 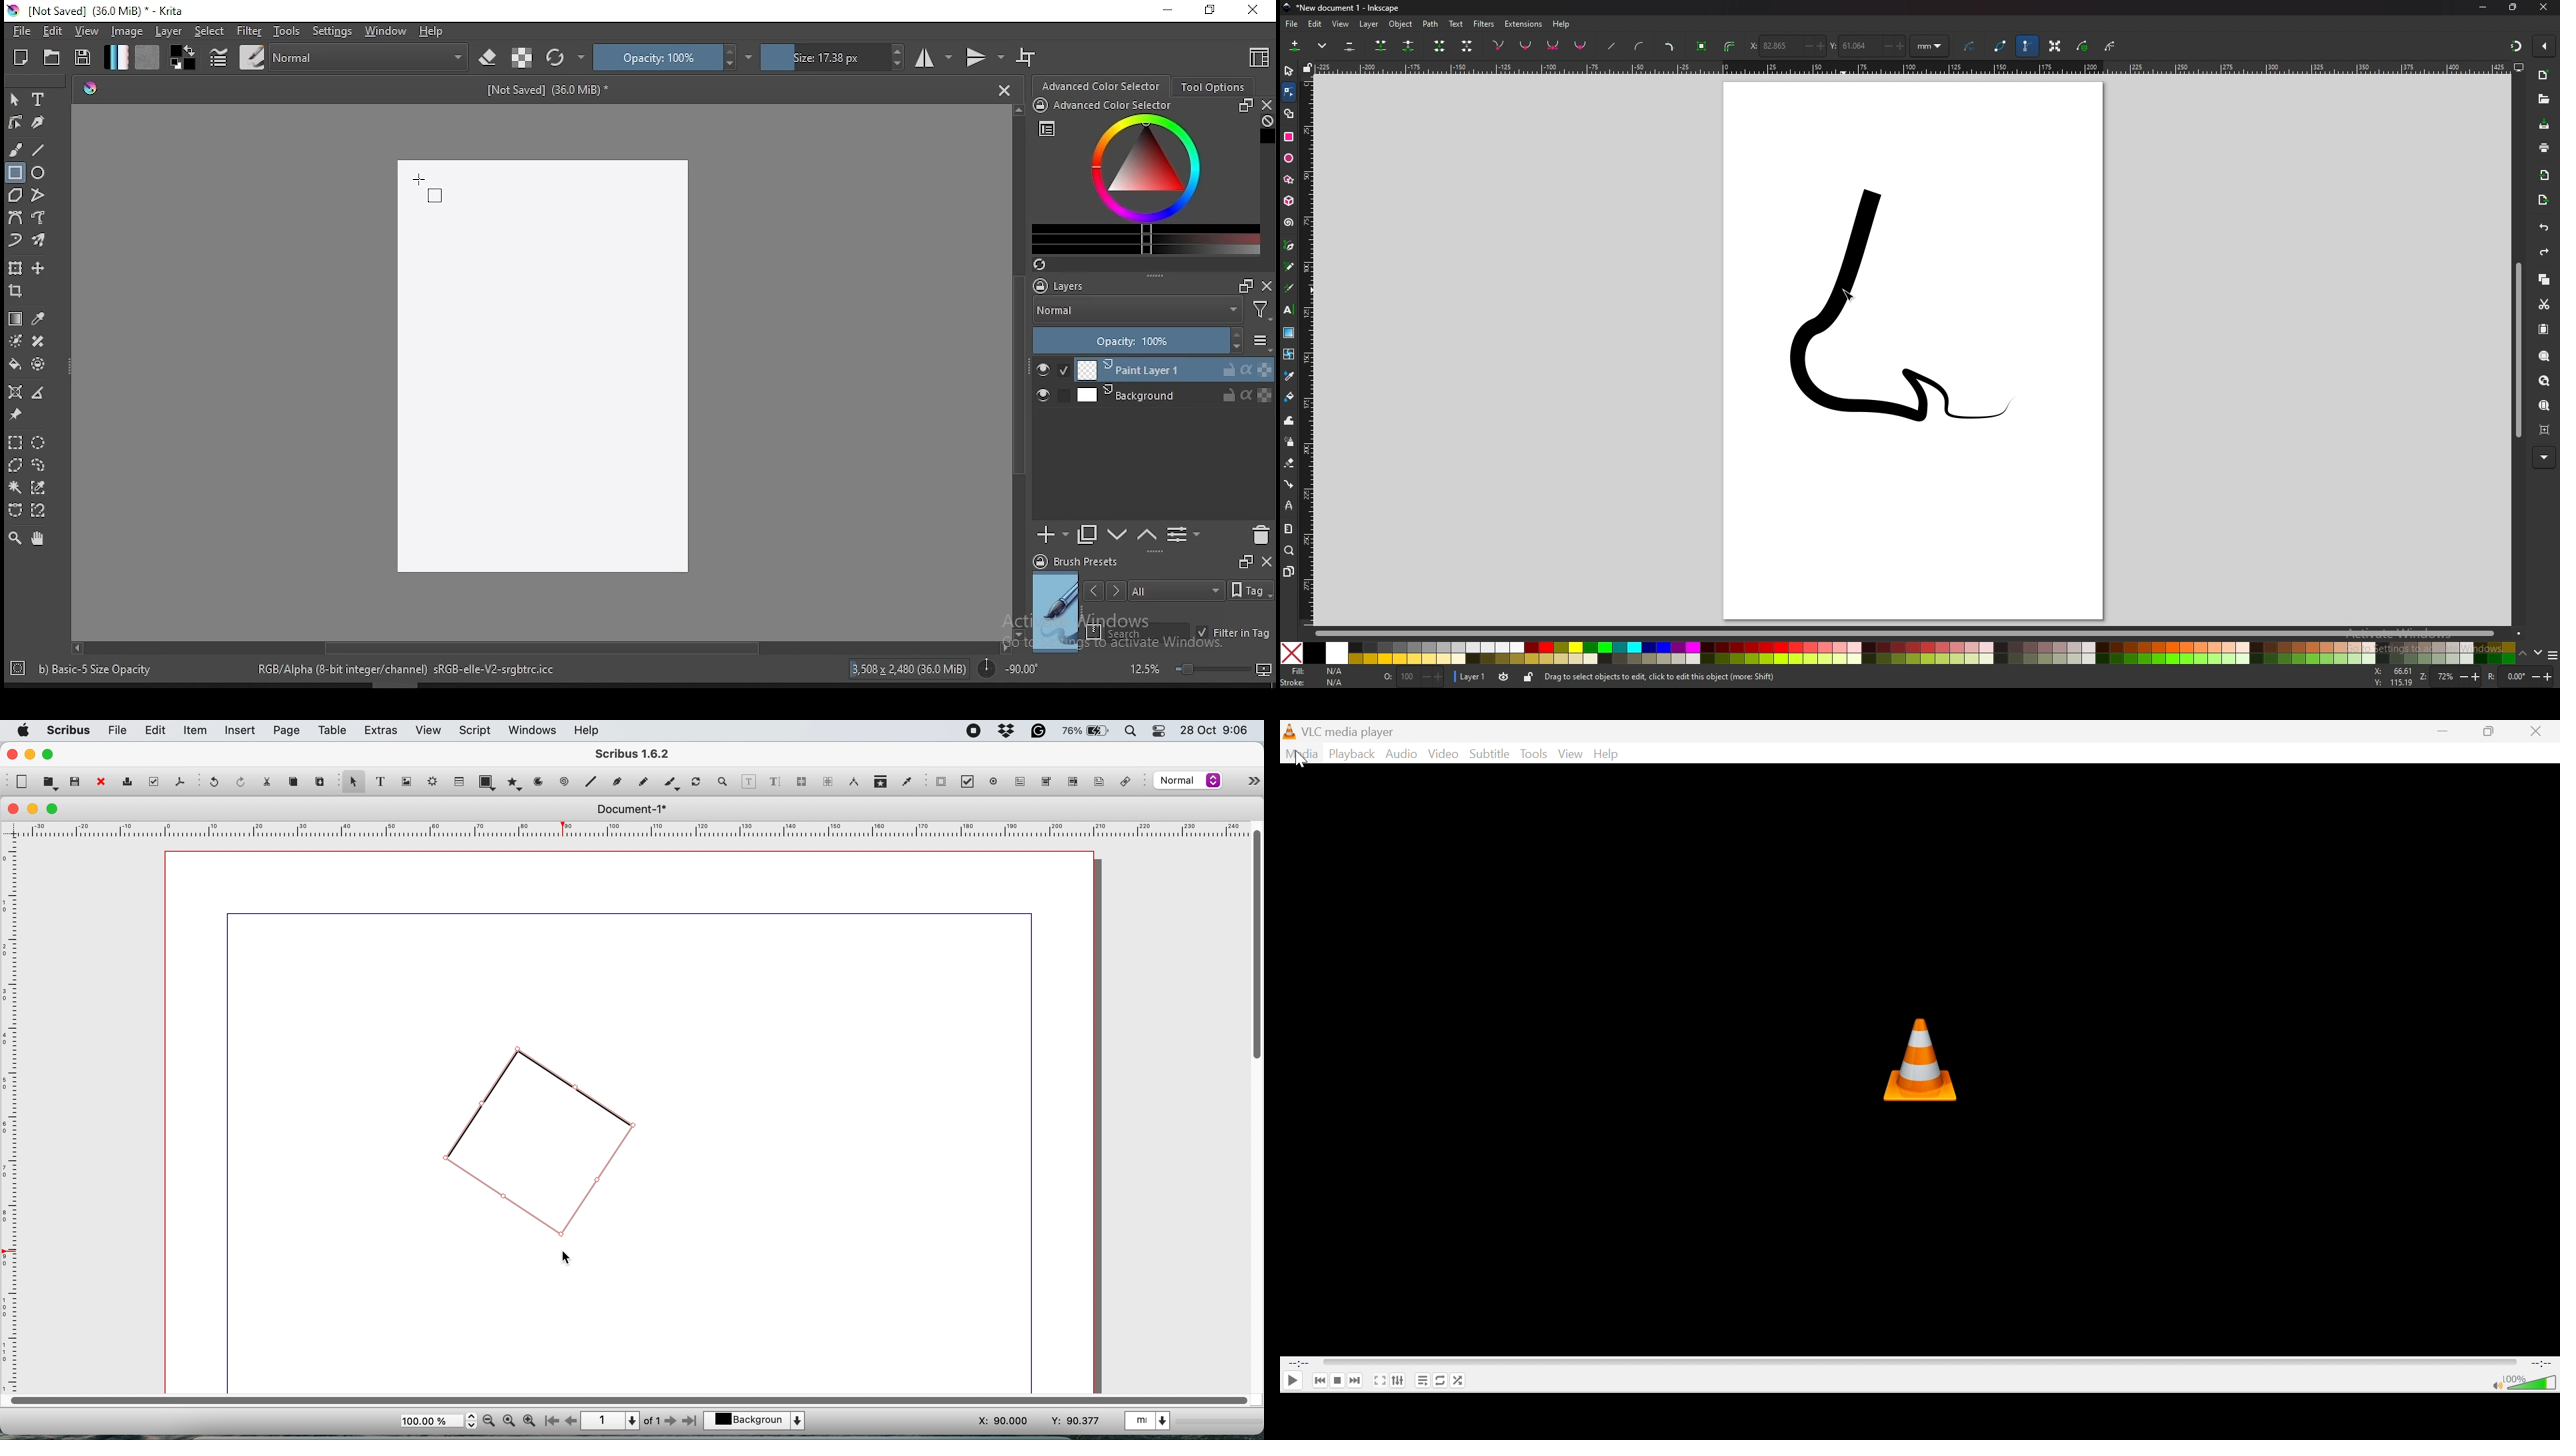 I want to click on Mute/unmute, so click(x=2495, y=1385).